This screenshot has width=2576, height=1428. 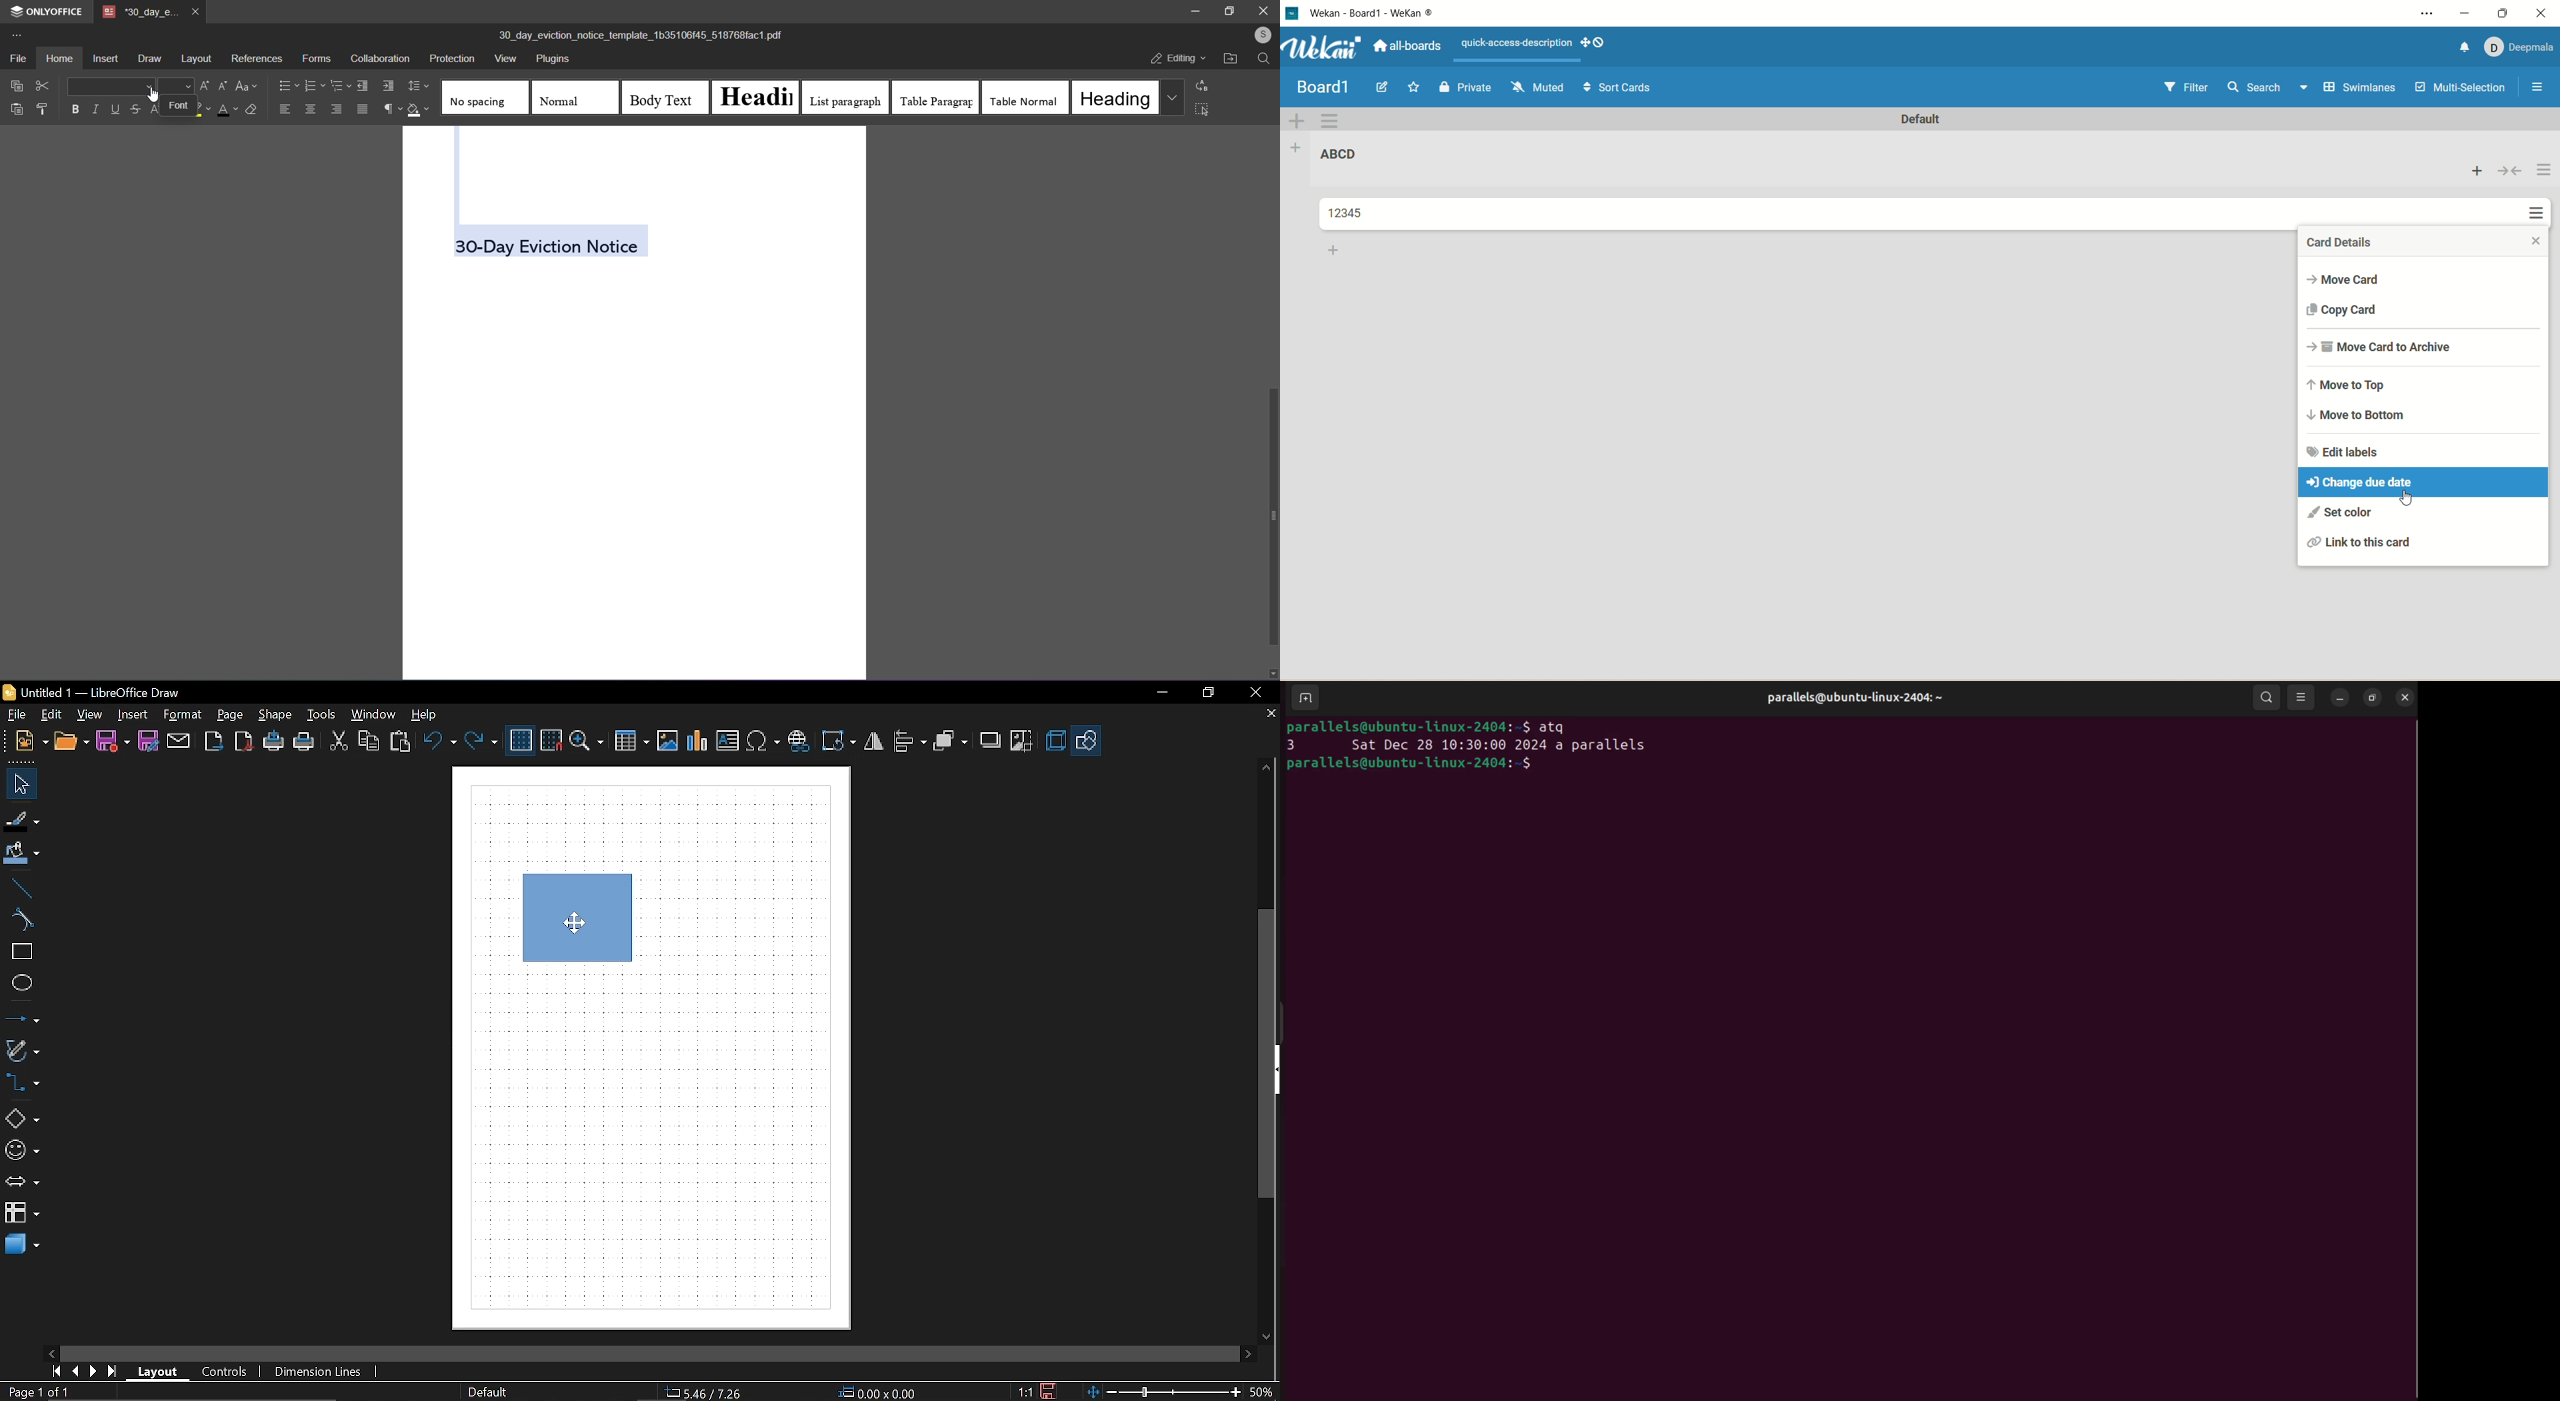 I want to click on card title, so click(x=1347, y=213).